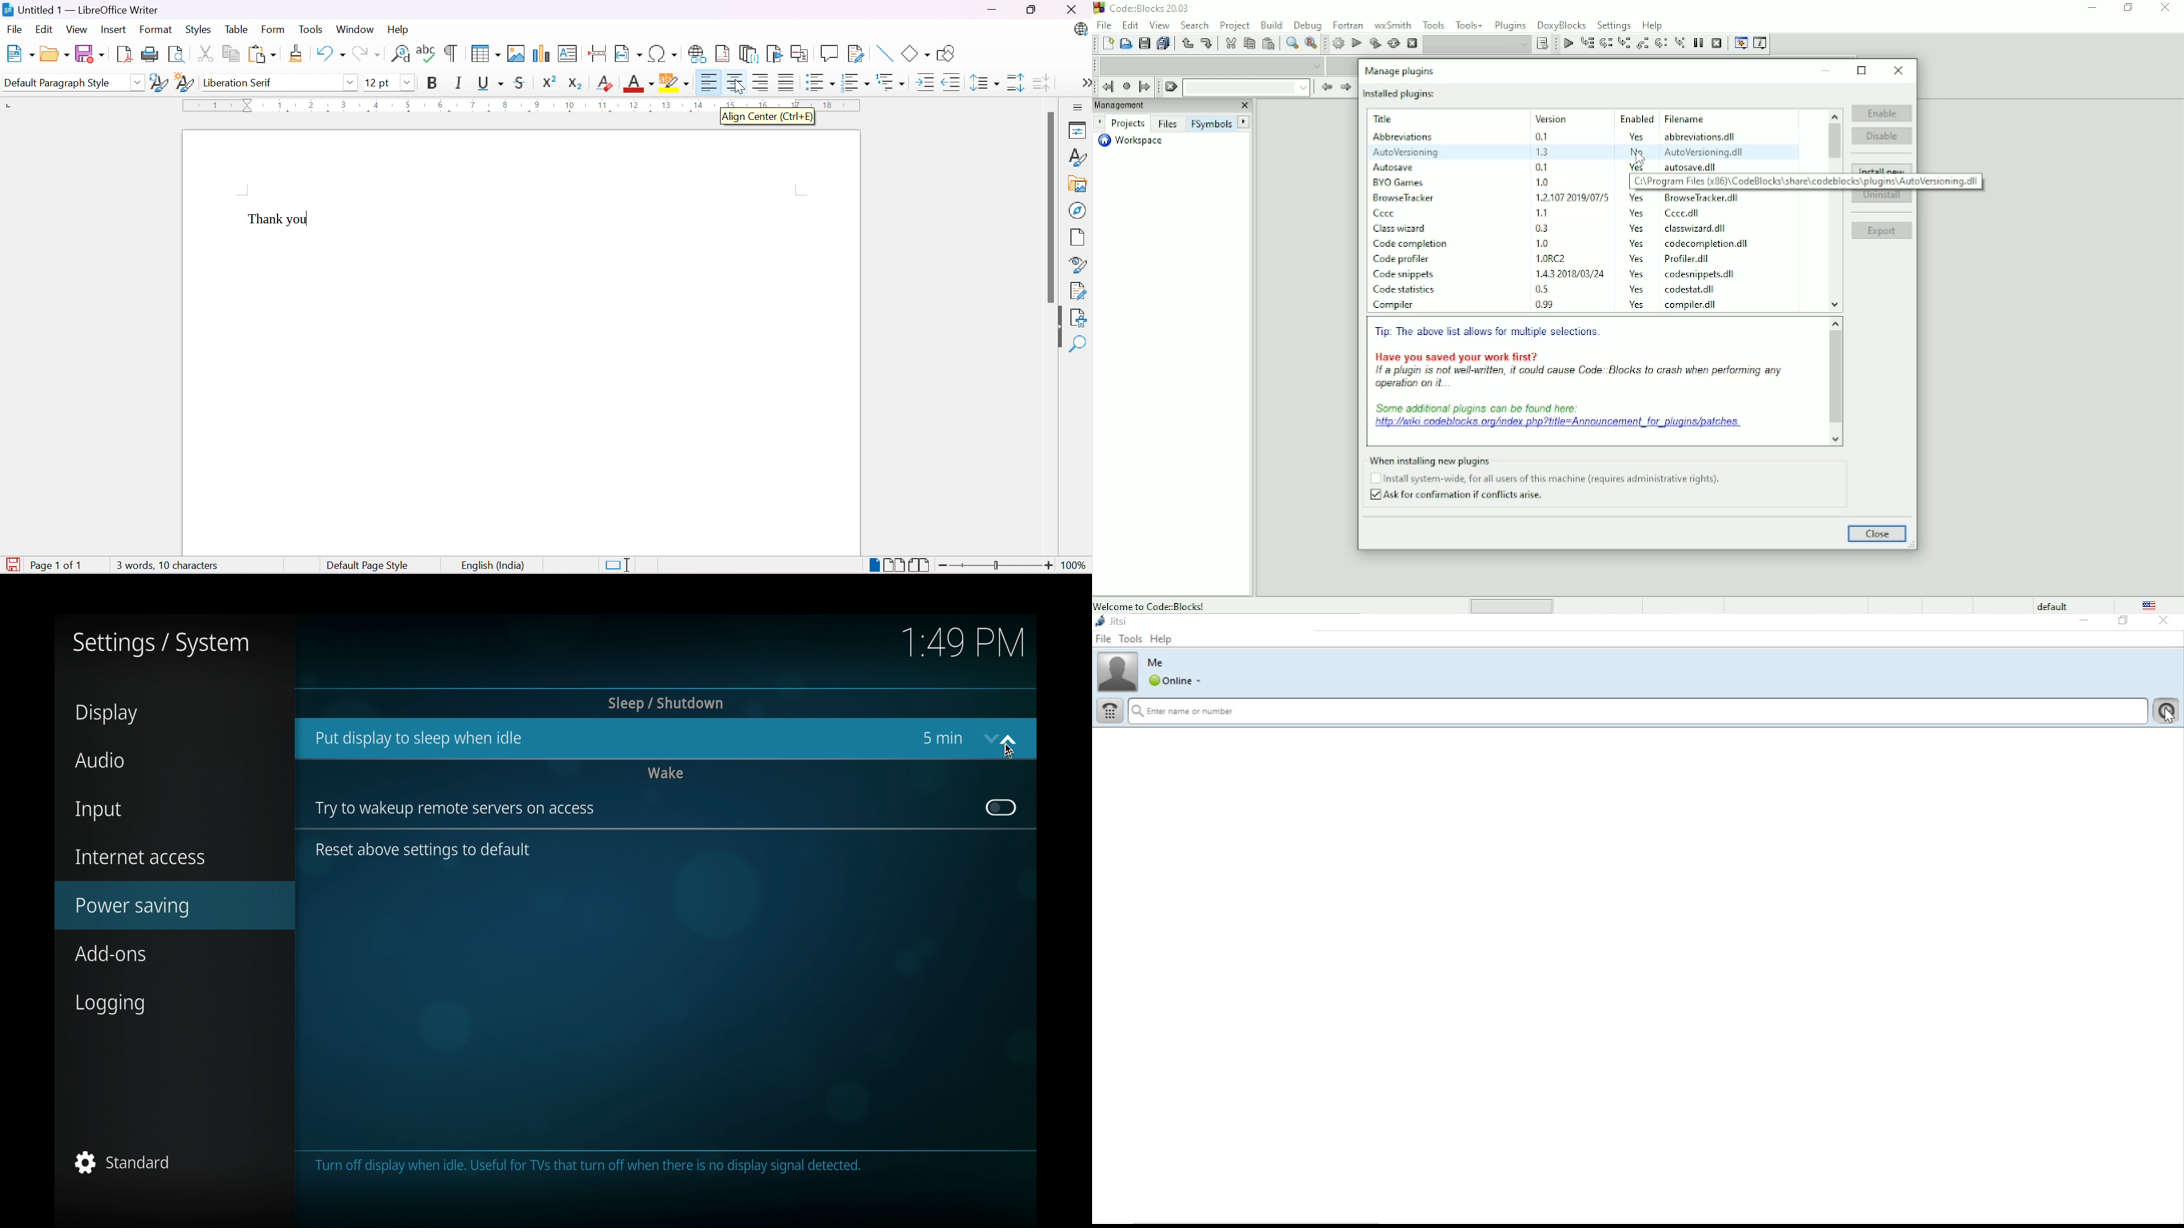  I want to click on Next, so click(1345, 88).